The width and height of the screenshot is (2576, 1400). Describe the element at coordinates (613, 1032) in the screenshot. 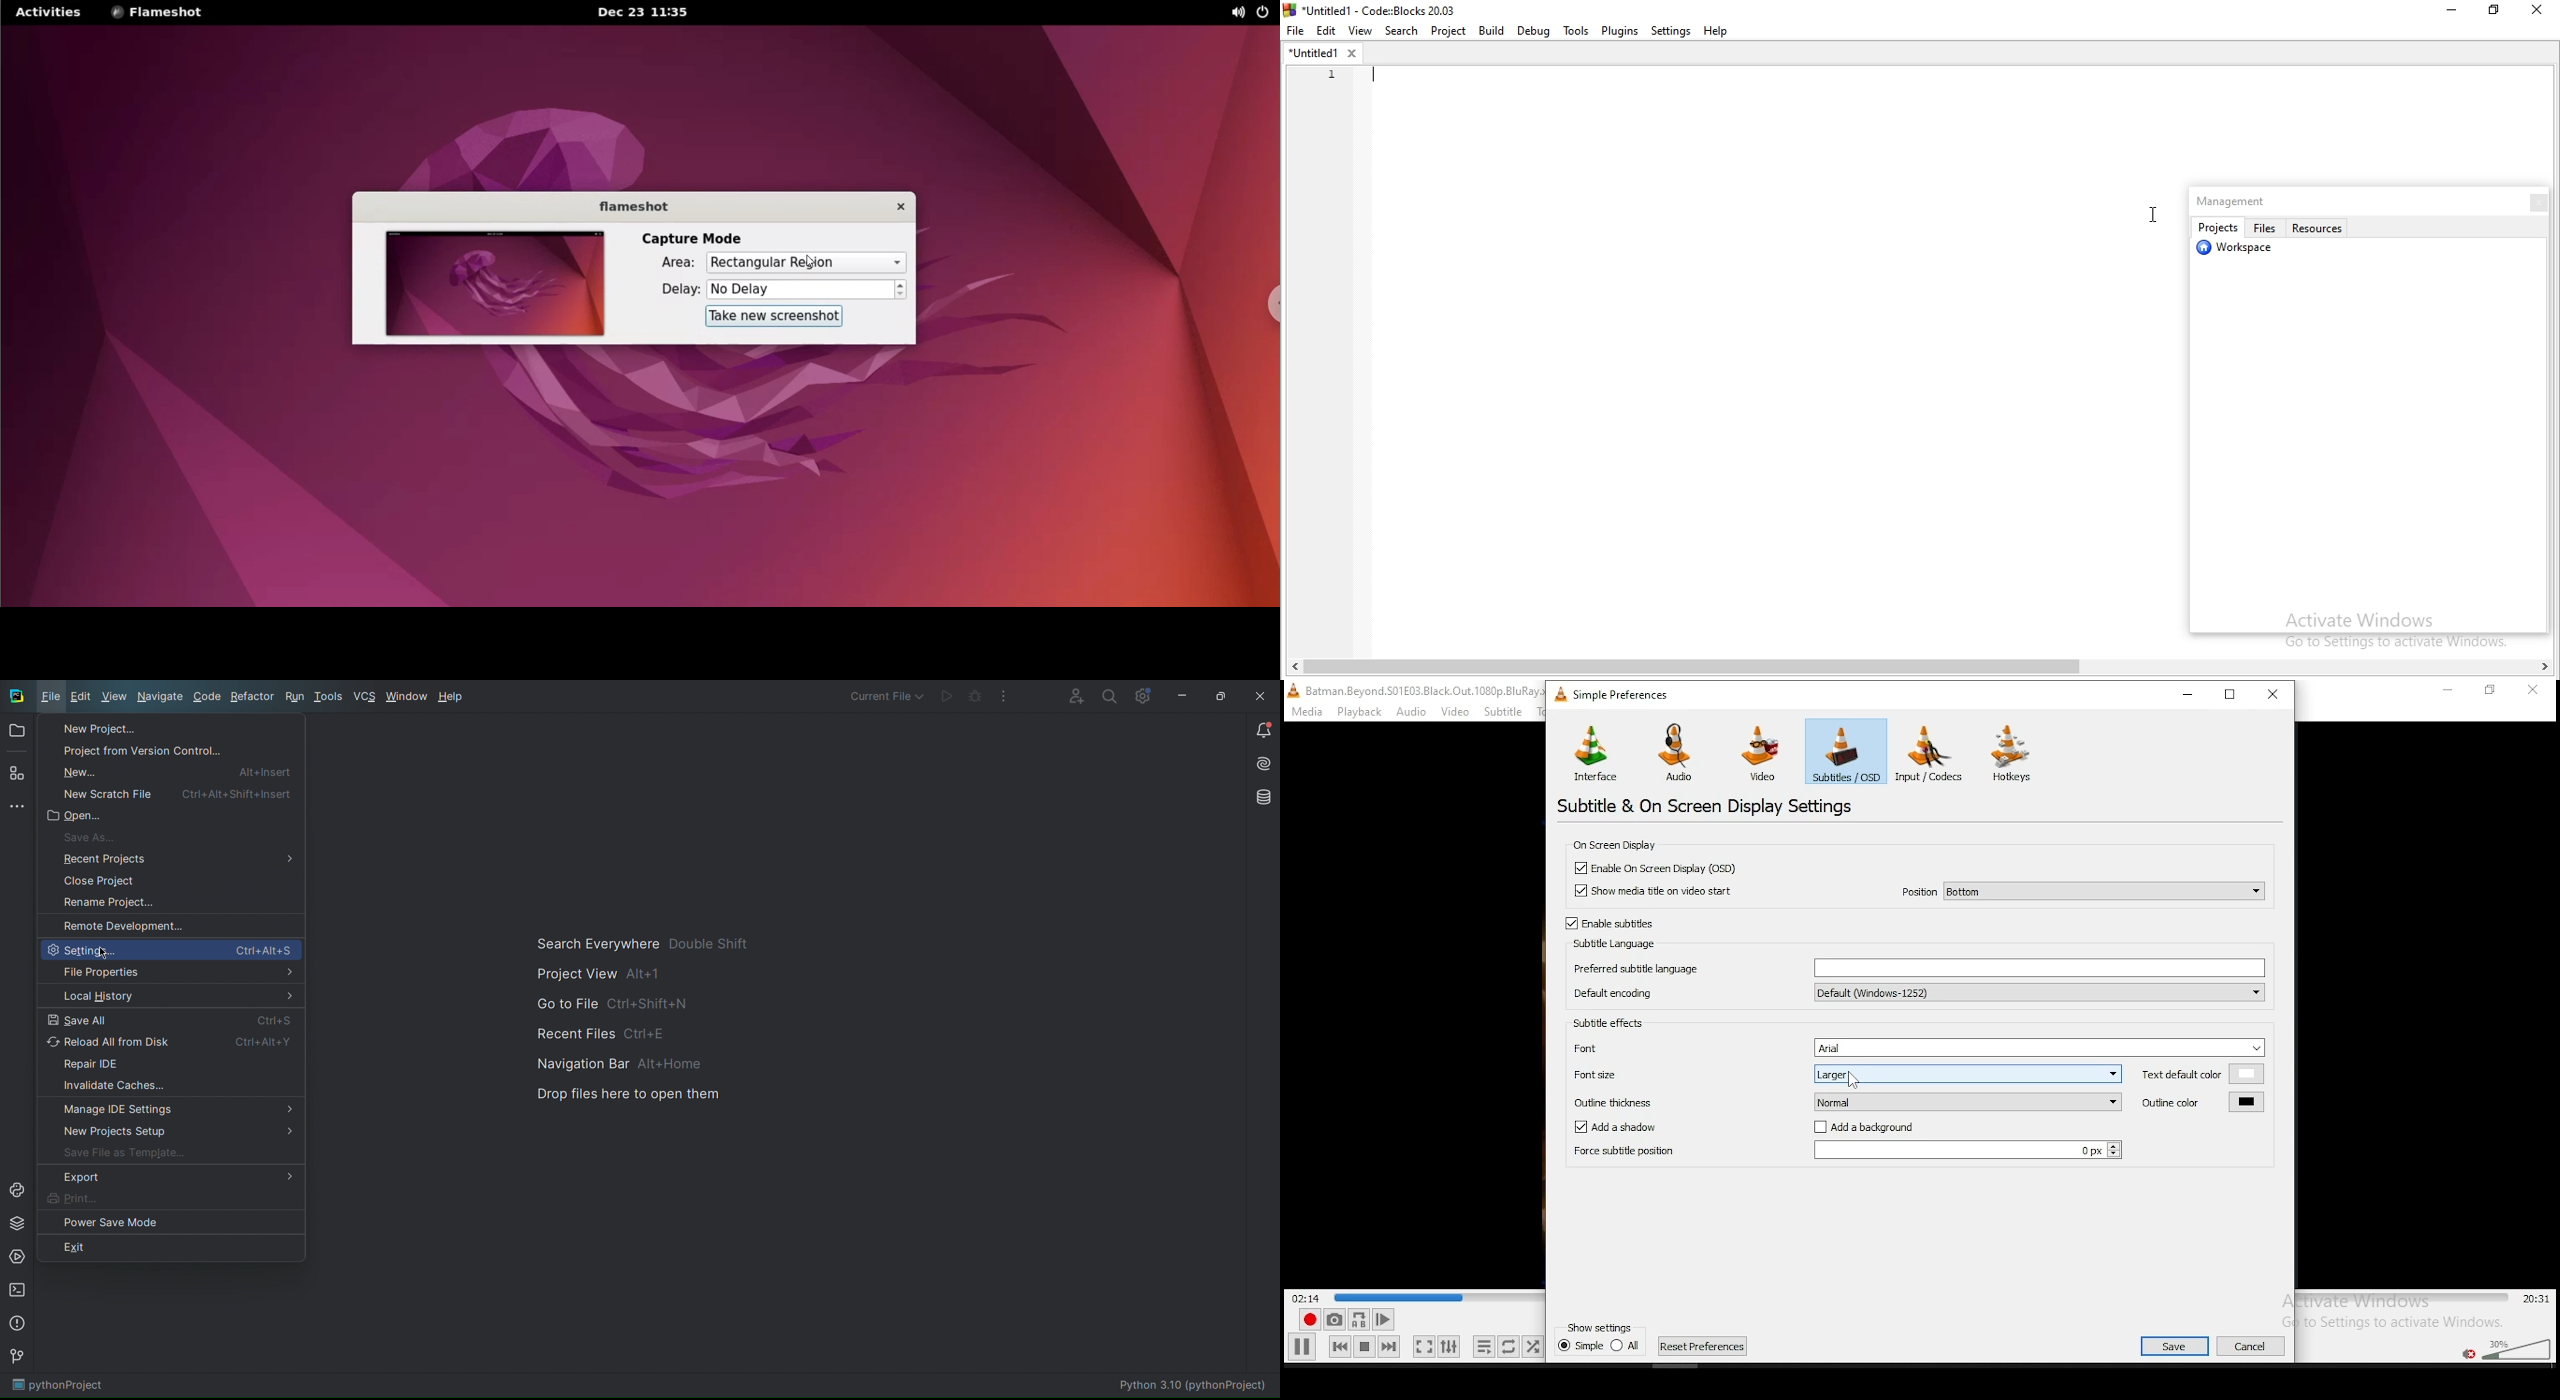

I see `Recent Files` at that location.